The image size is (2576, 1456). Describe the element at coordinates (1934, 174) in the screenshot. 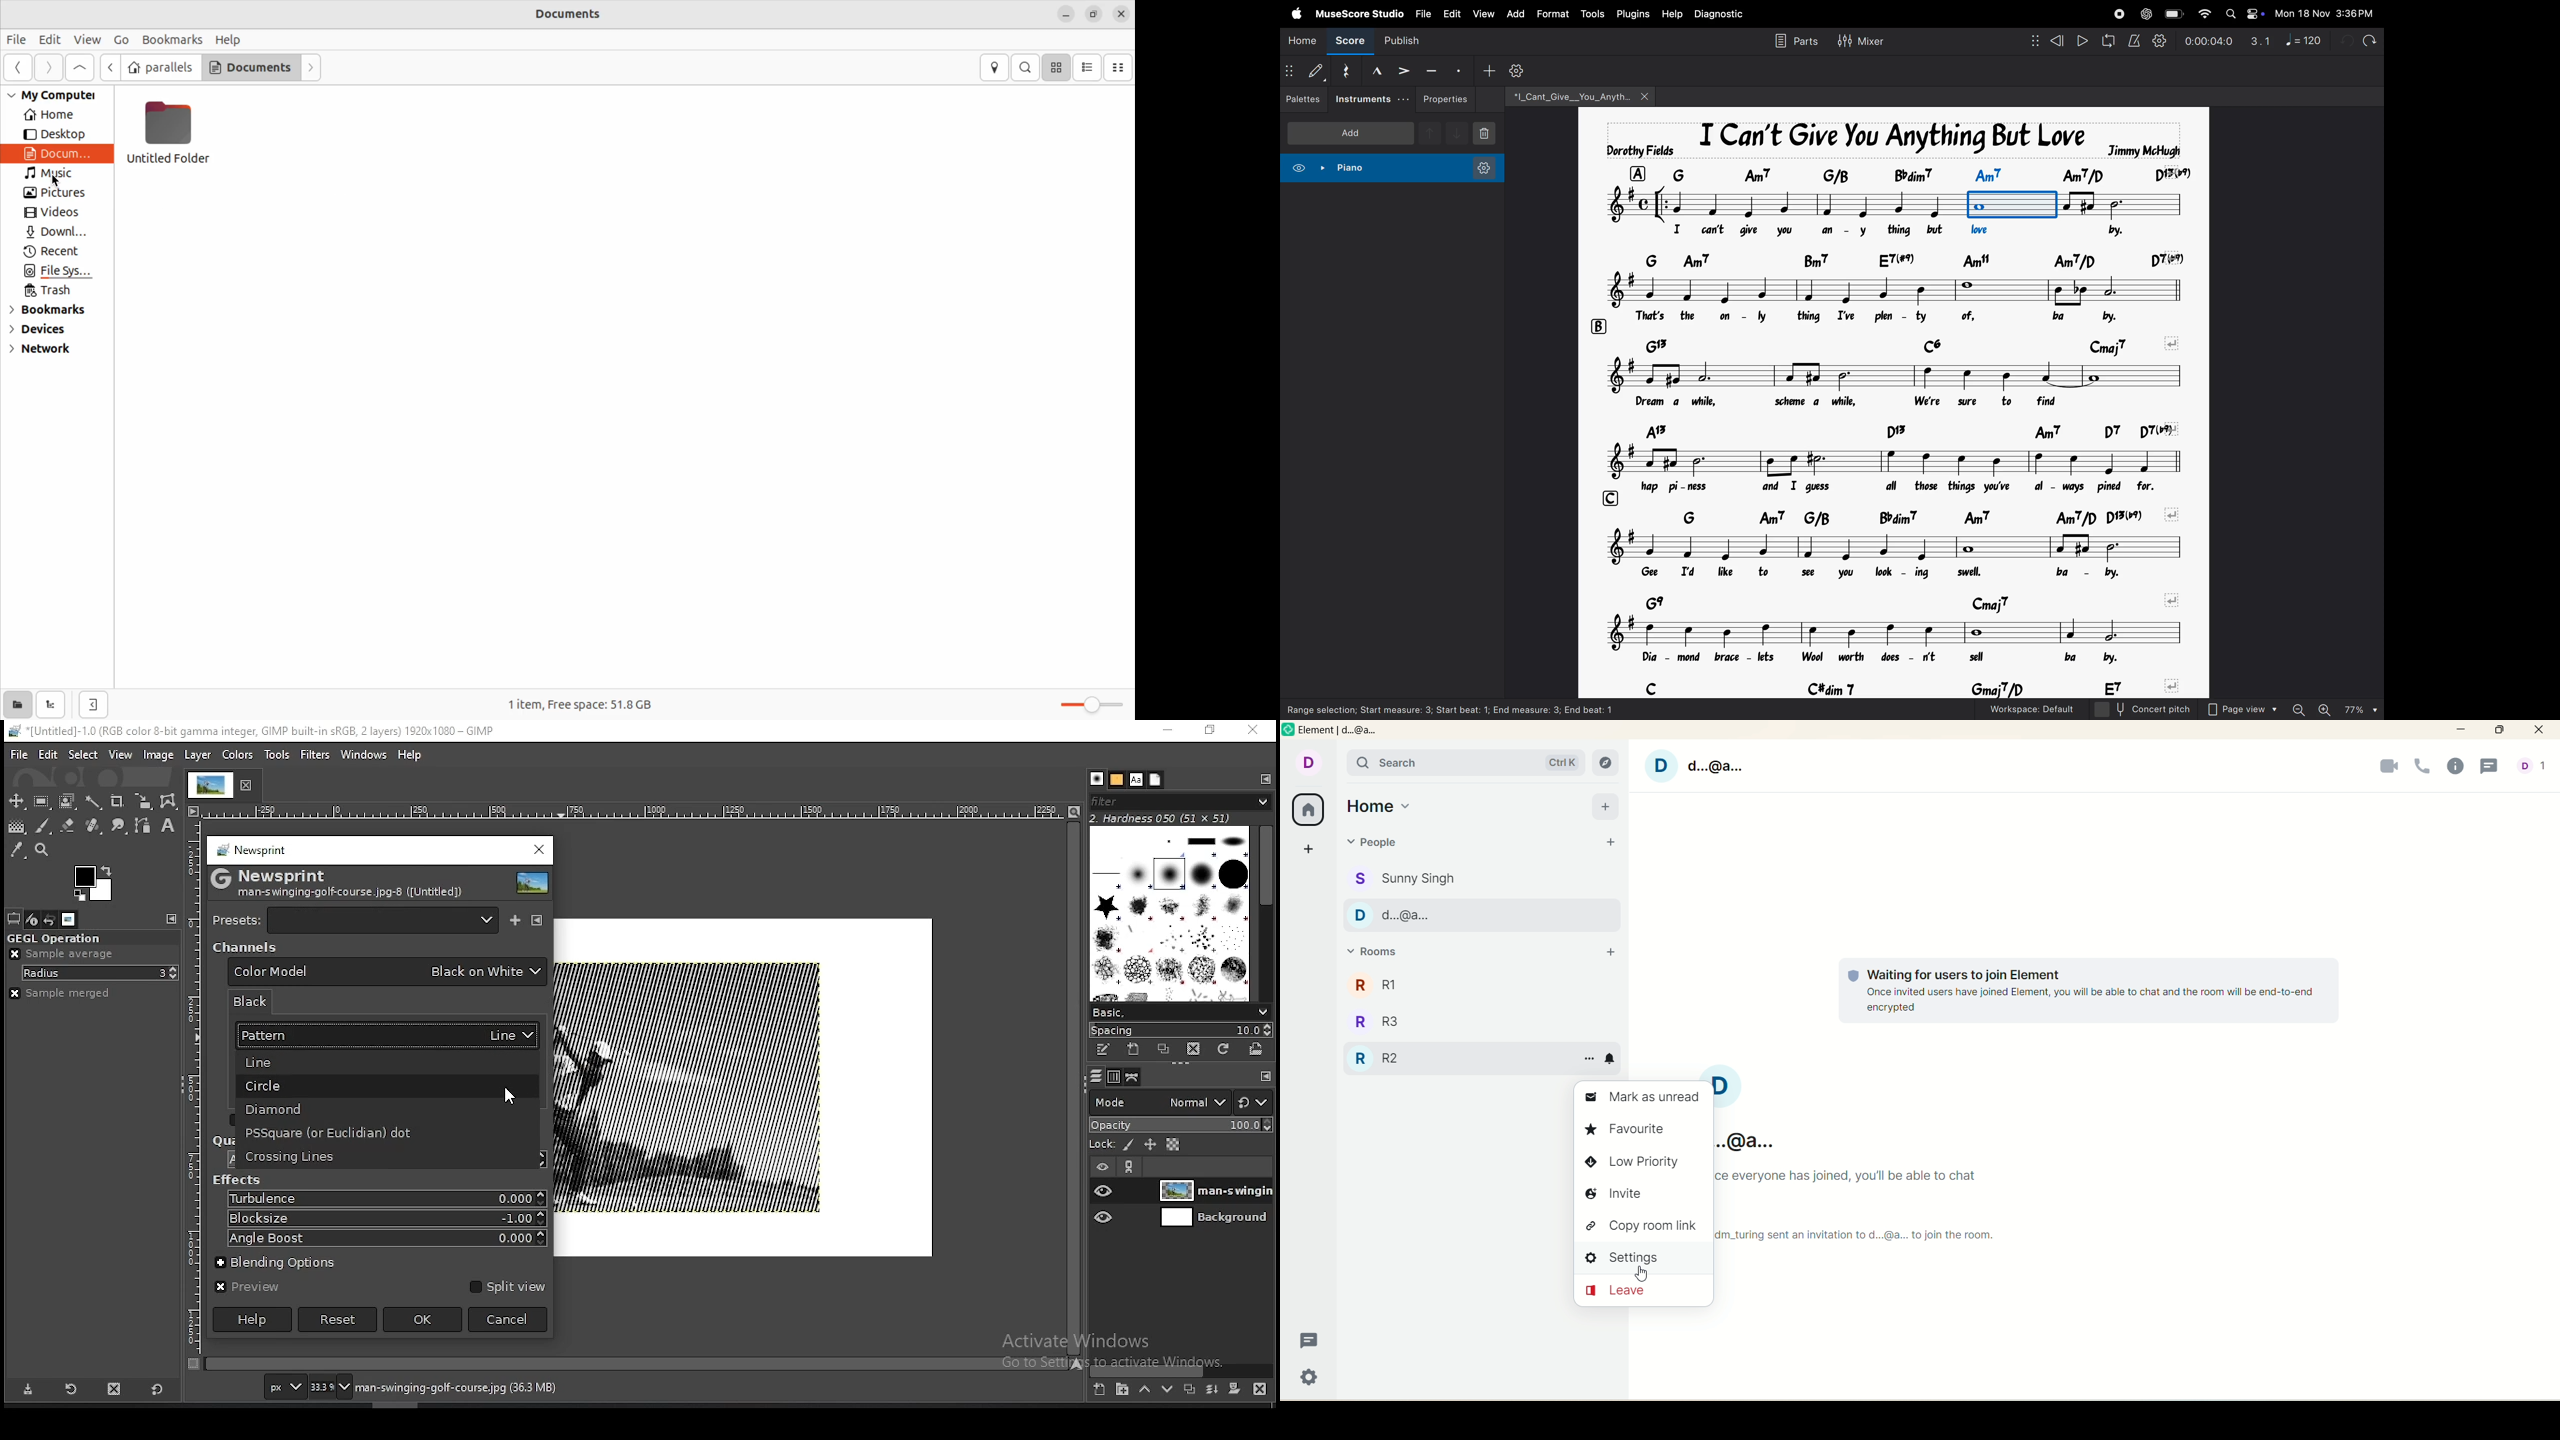

I see `chord symbol` at that location.